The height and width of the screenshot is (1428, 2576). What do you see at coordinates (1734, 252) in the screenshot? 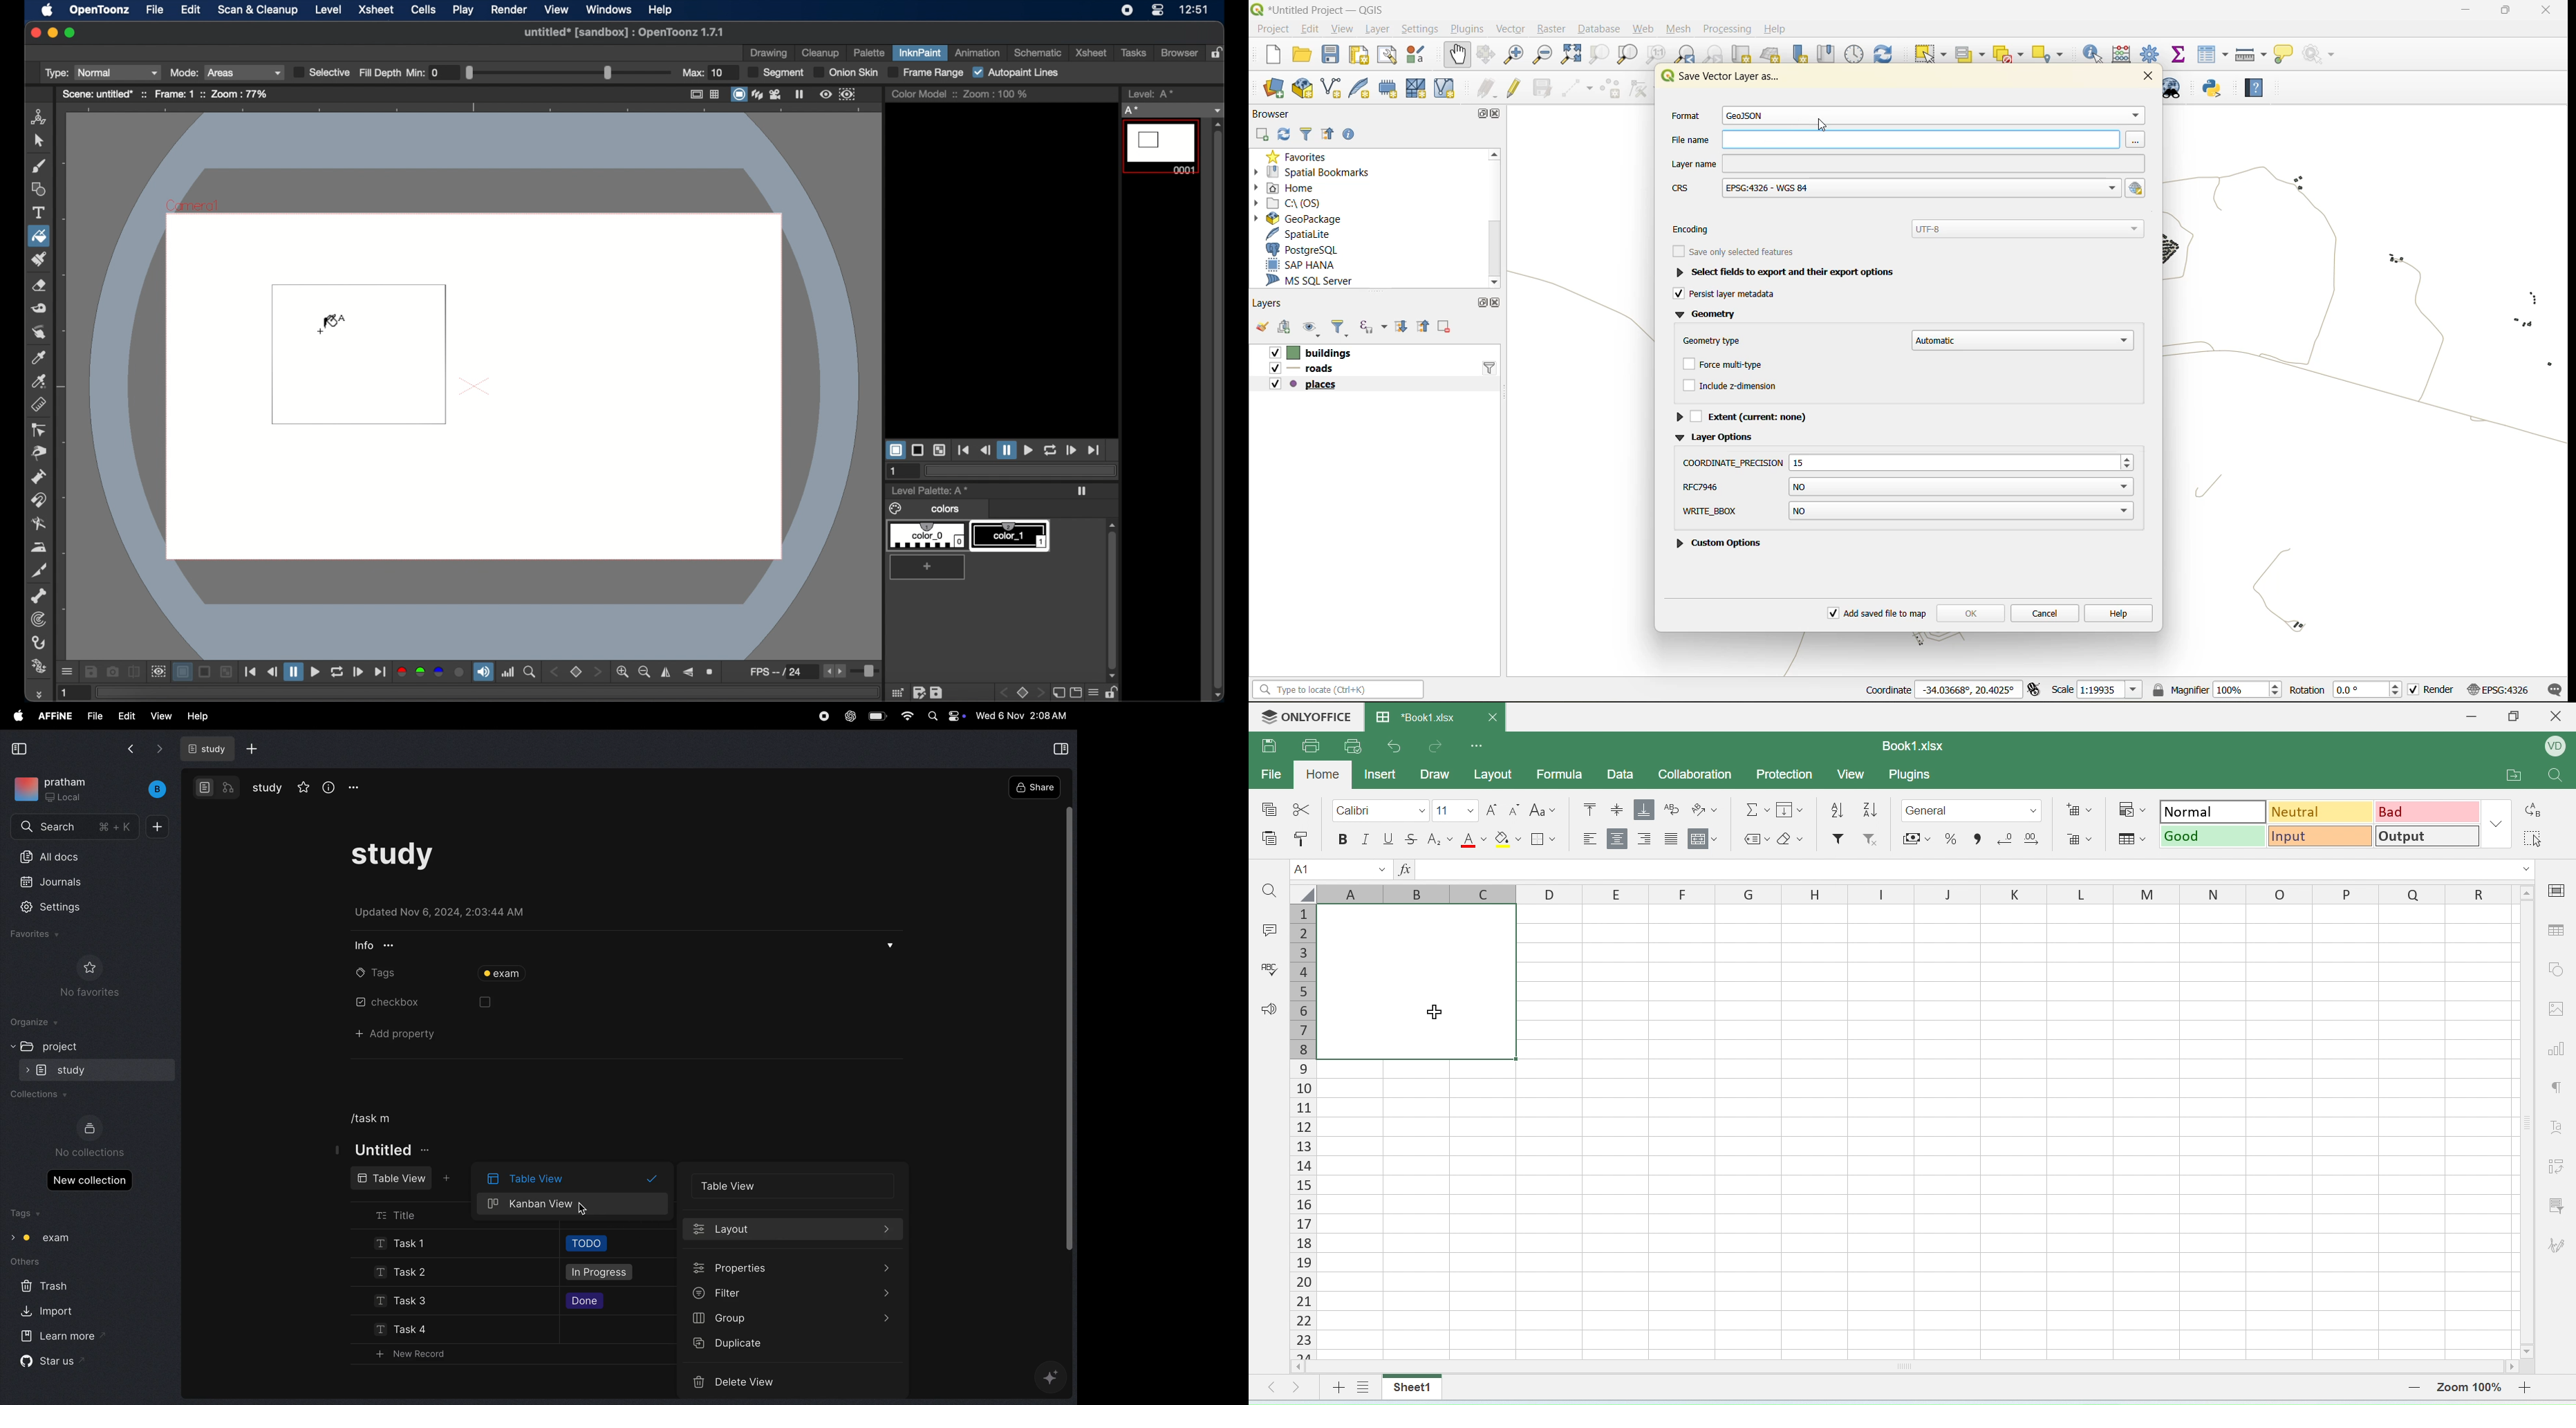
I see `save only selected features` at bounding box center [1734, 252].